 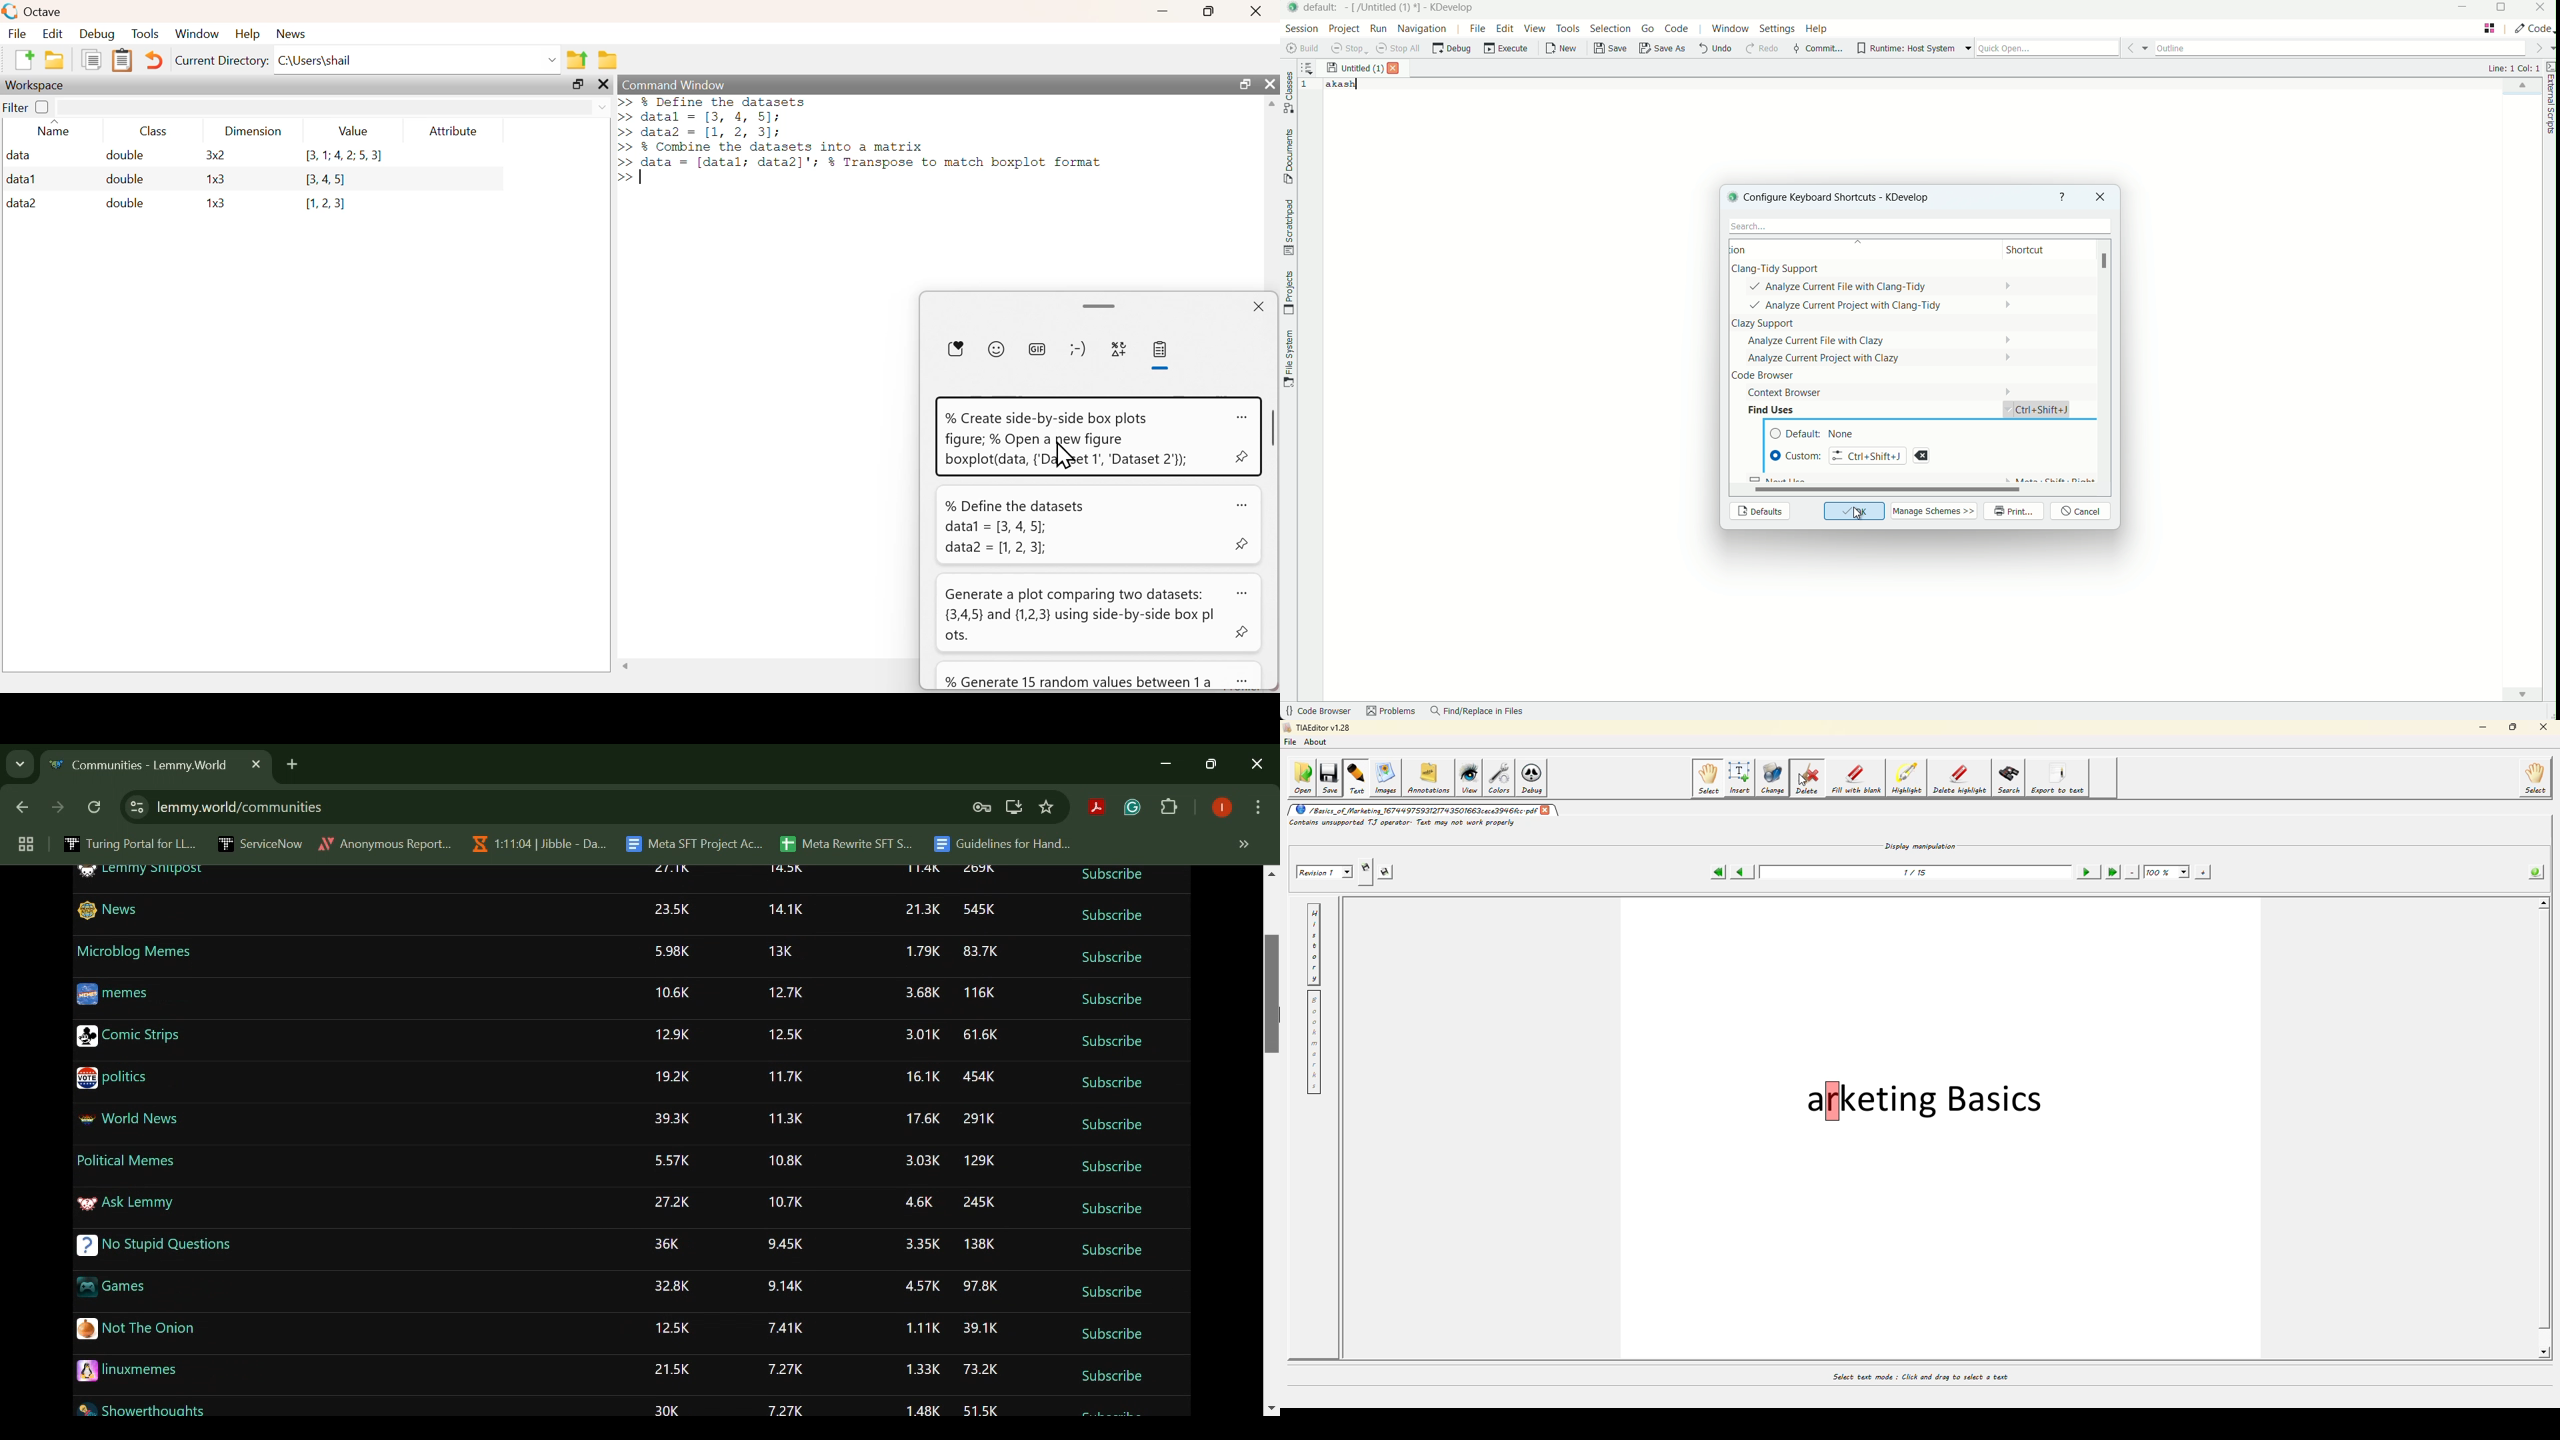 What do you see at coordinates (253, 131) in the screenshot?
I see `Dimension` at bounding box center [253, 131].